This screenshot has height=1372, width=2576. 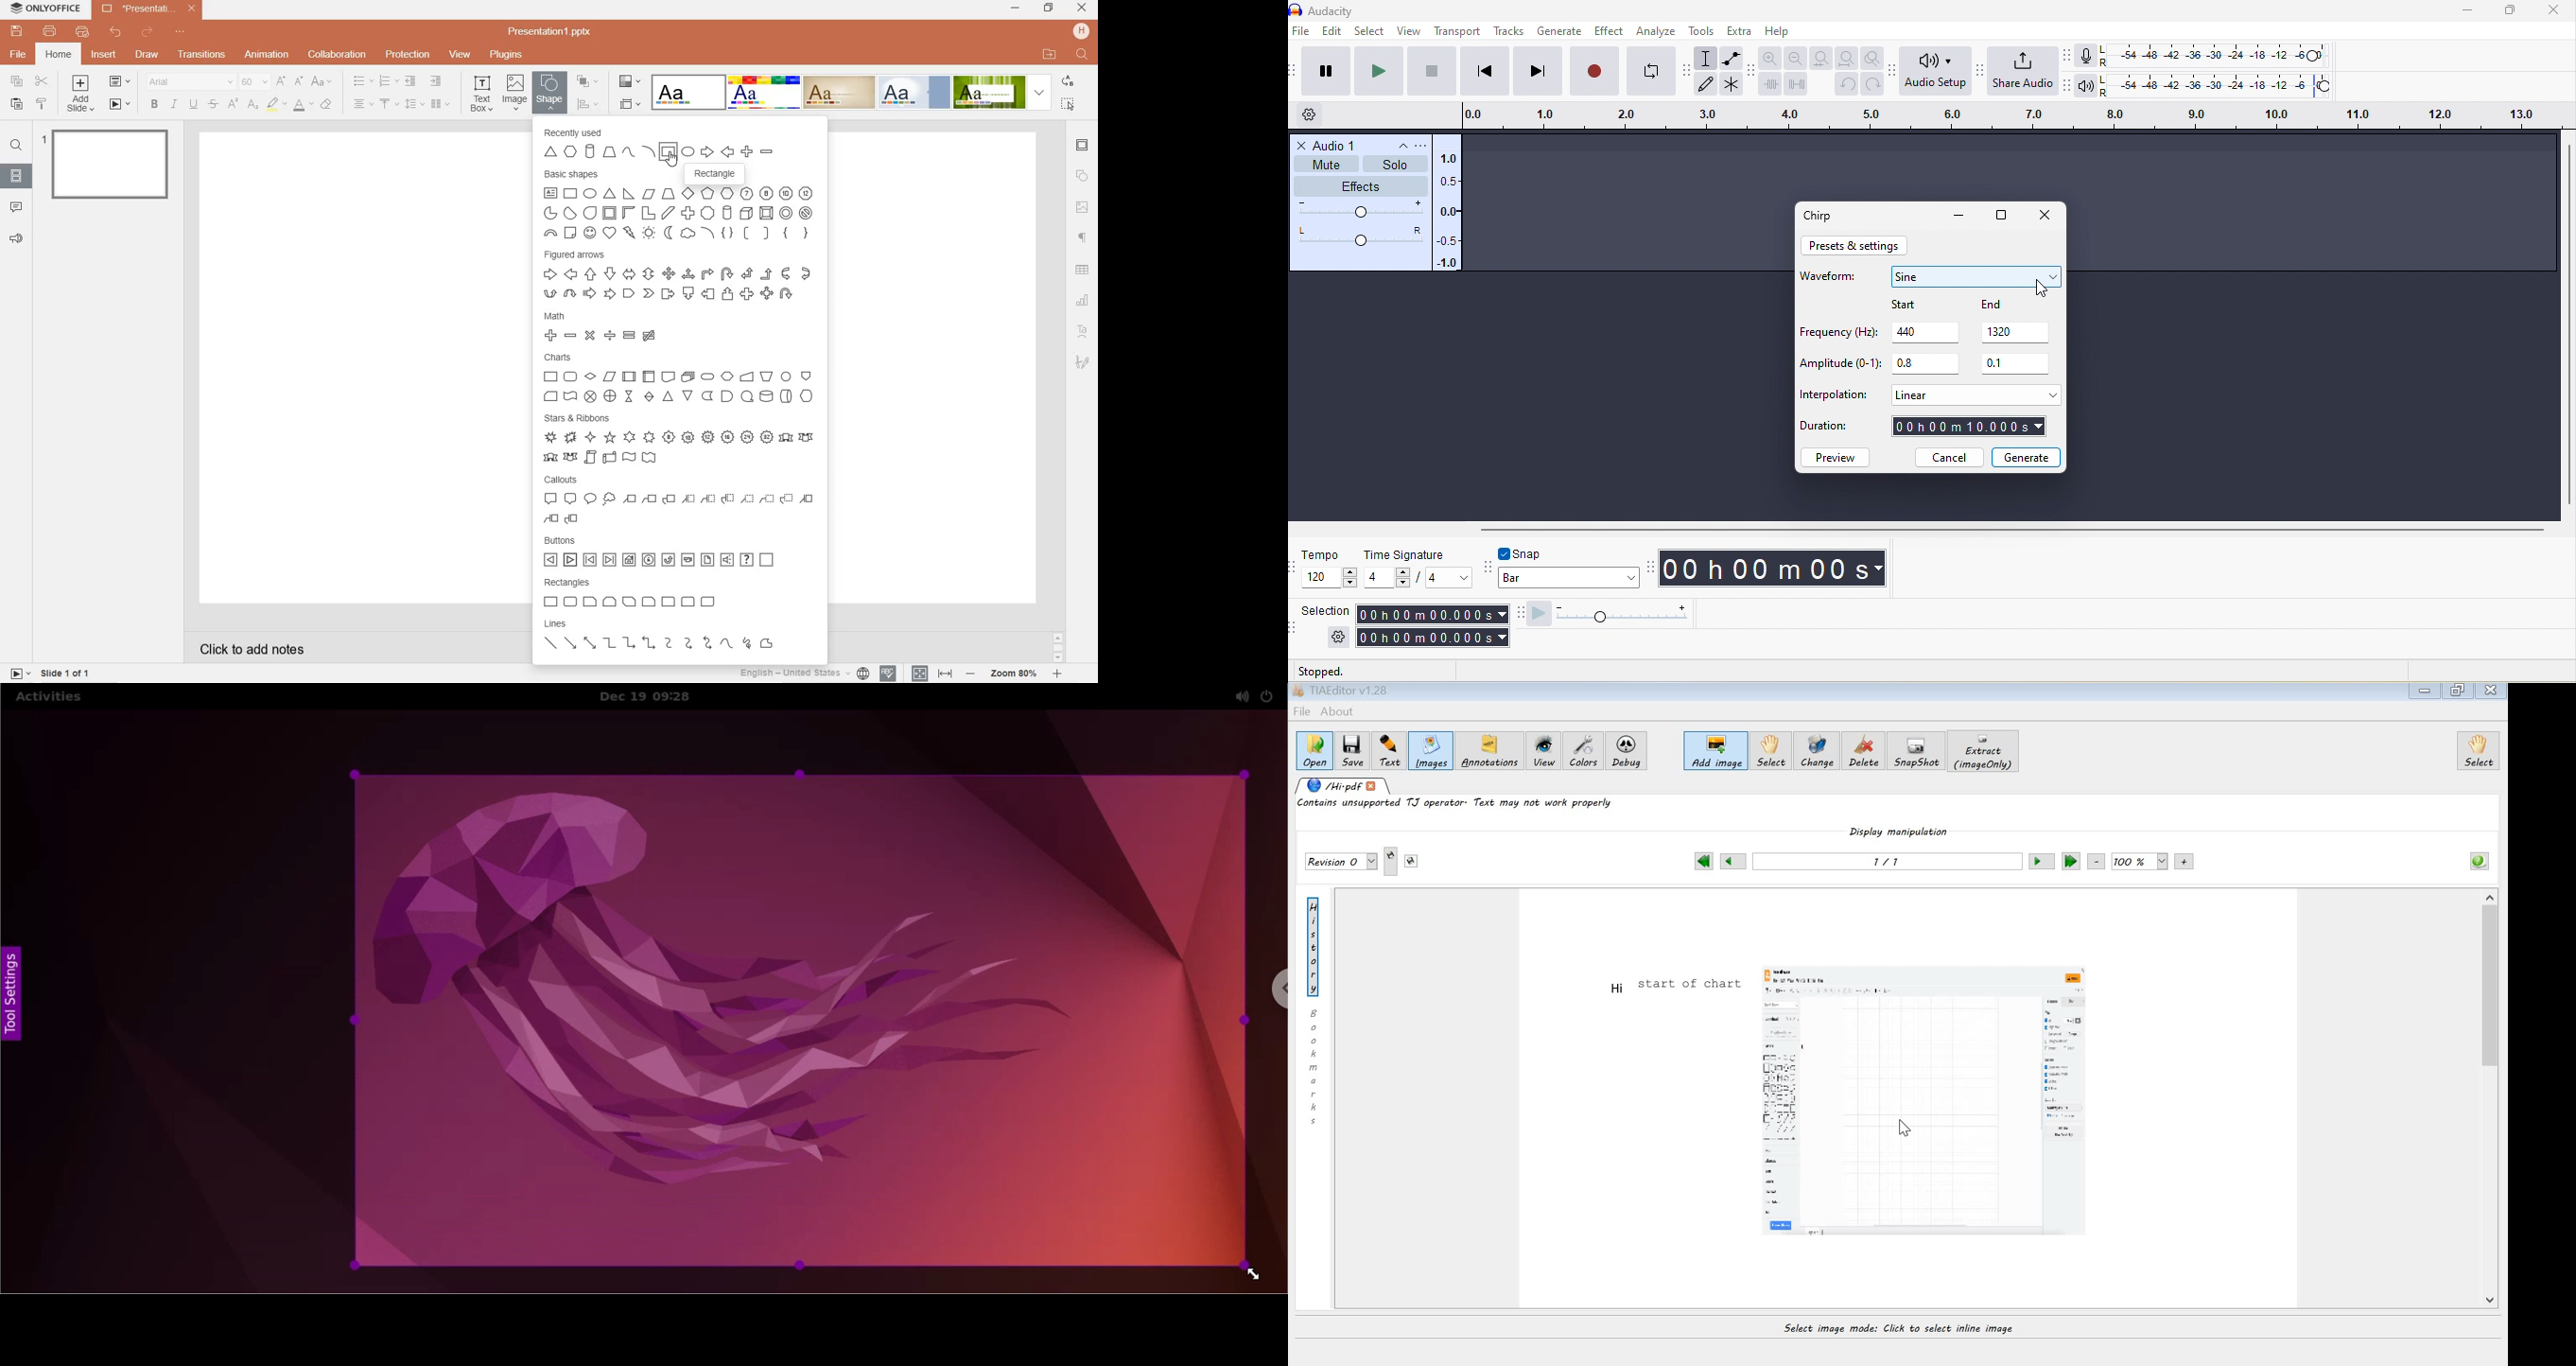 What do you see at coordinates (1924, 364) in the screenshot?
I see `0.8` at bounding box center [1924, 364].